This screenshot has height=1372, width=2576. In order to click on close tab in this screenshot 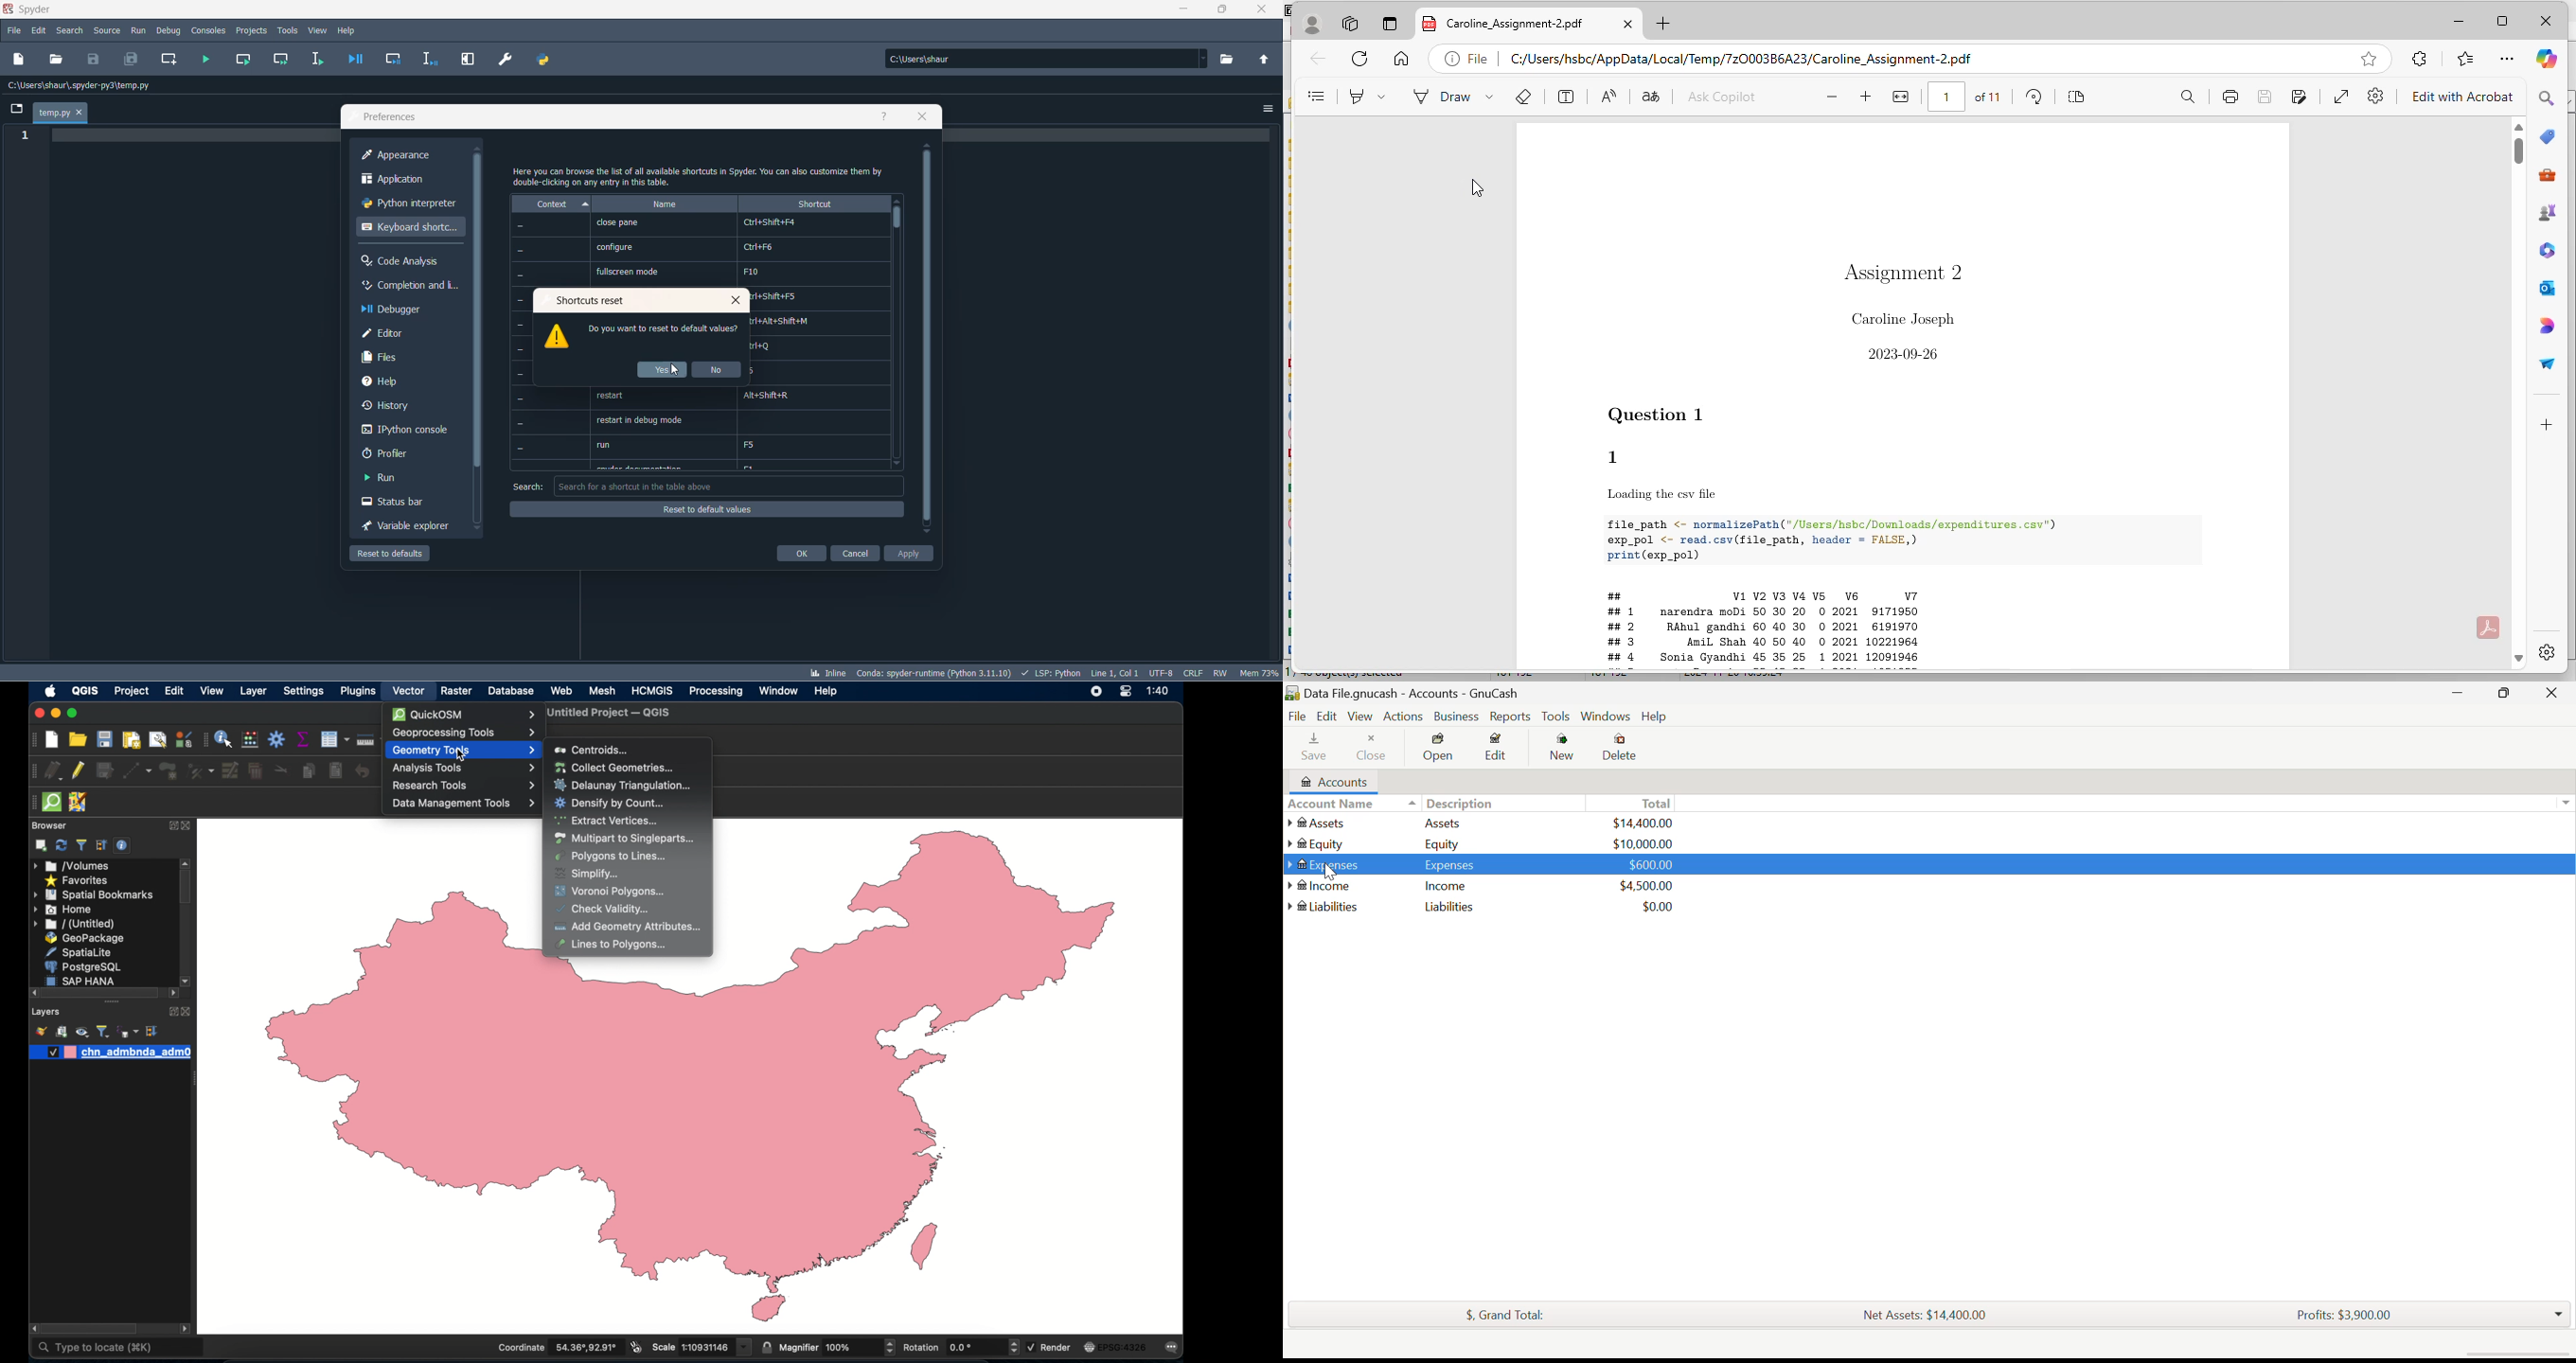, I will do `click(1628, 25)`.